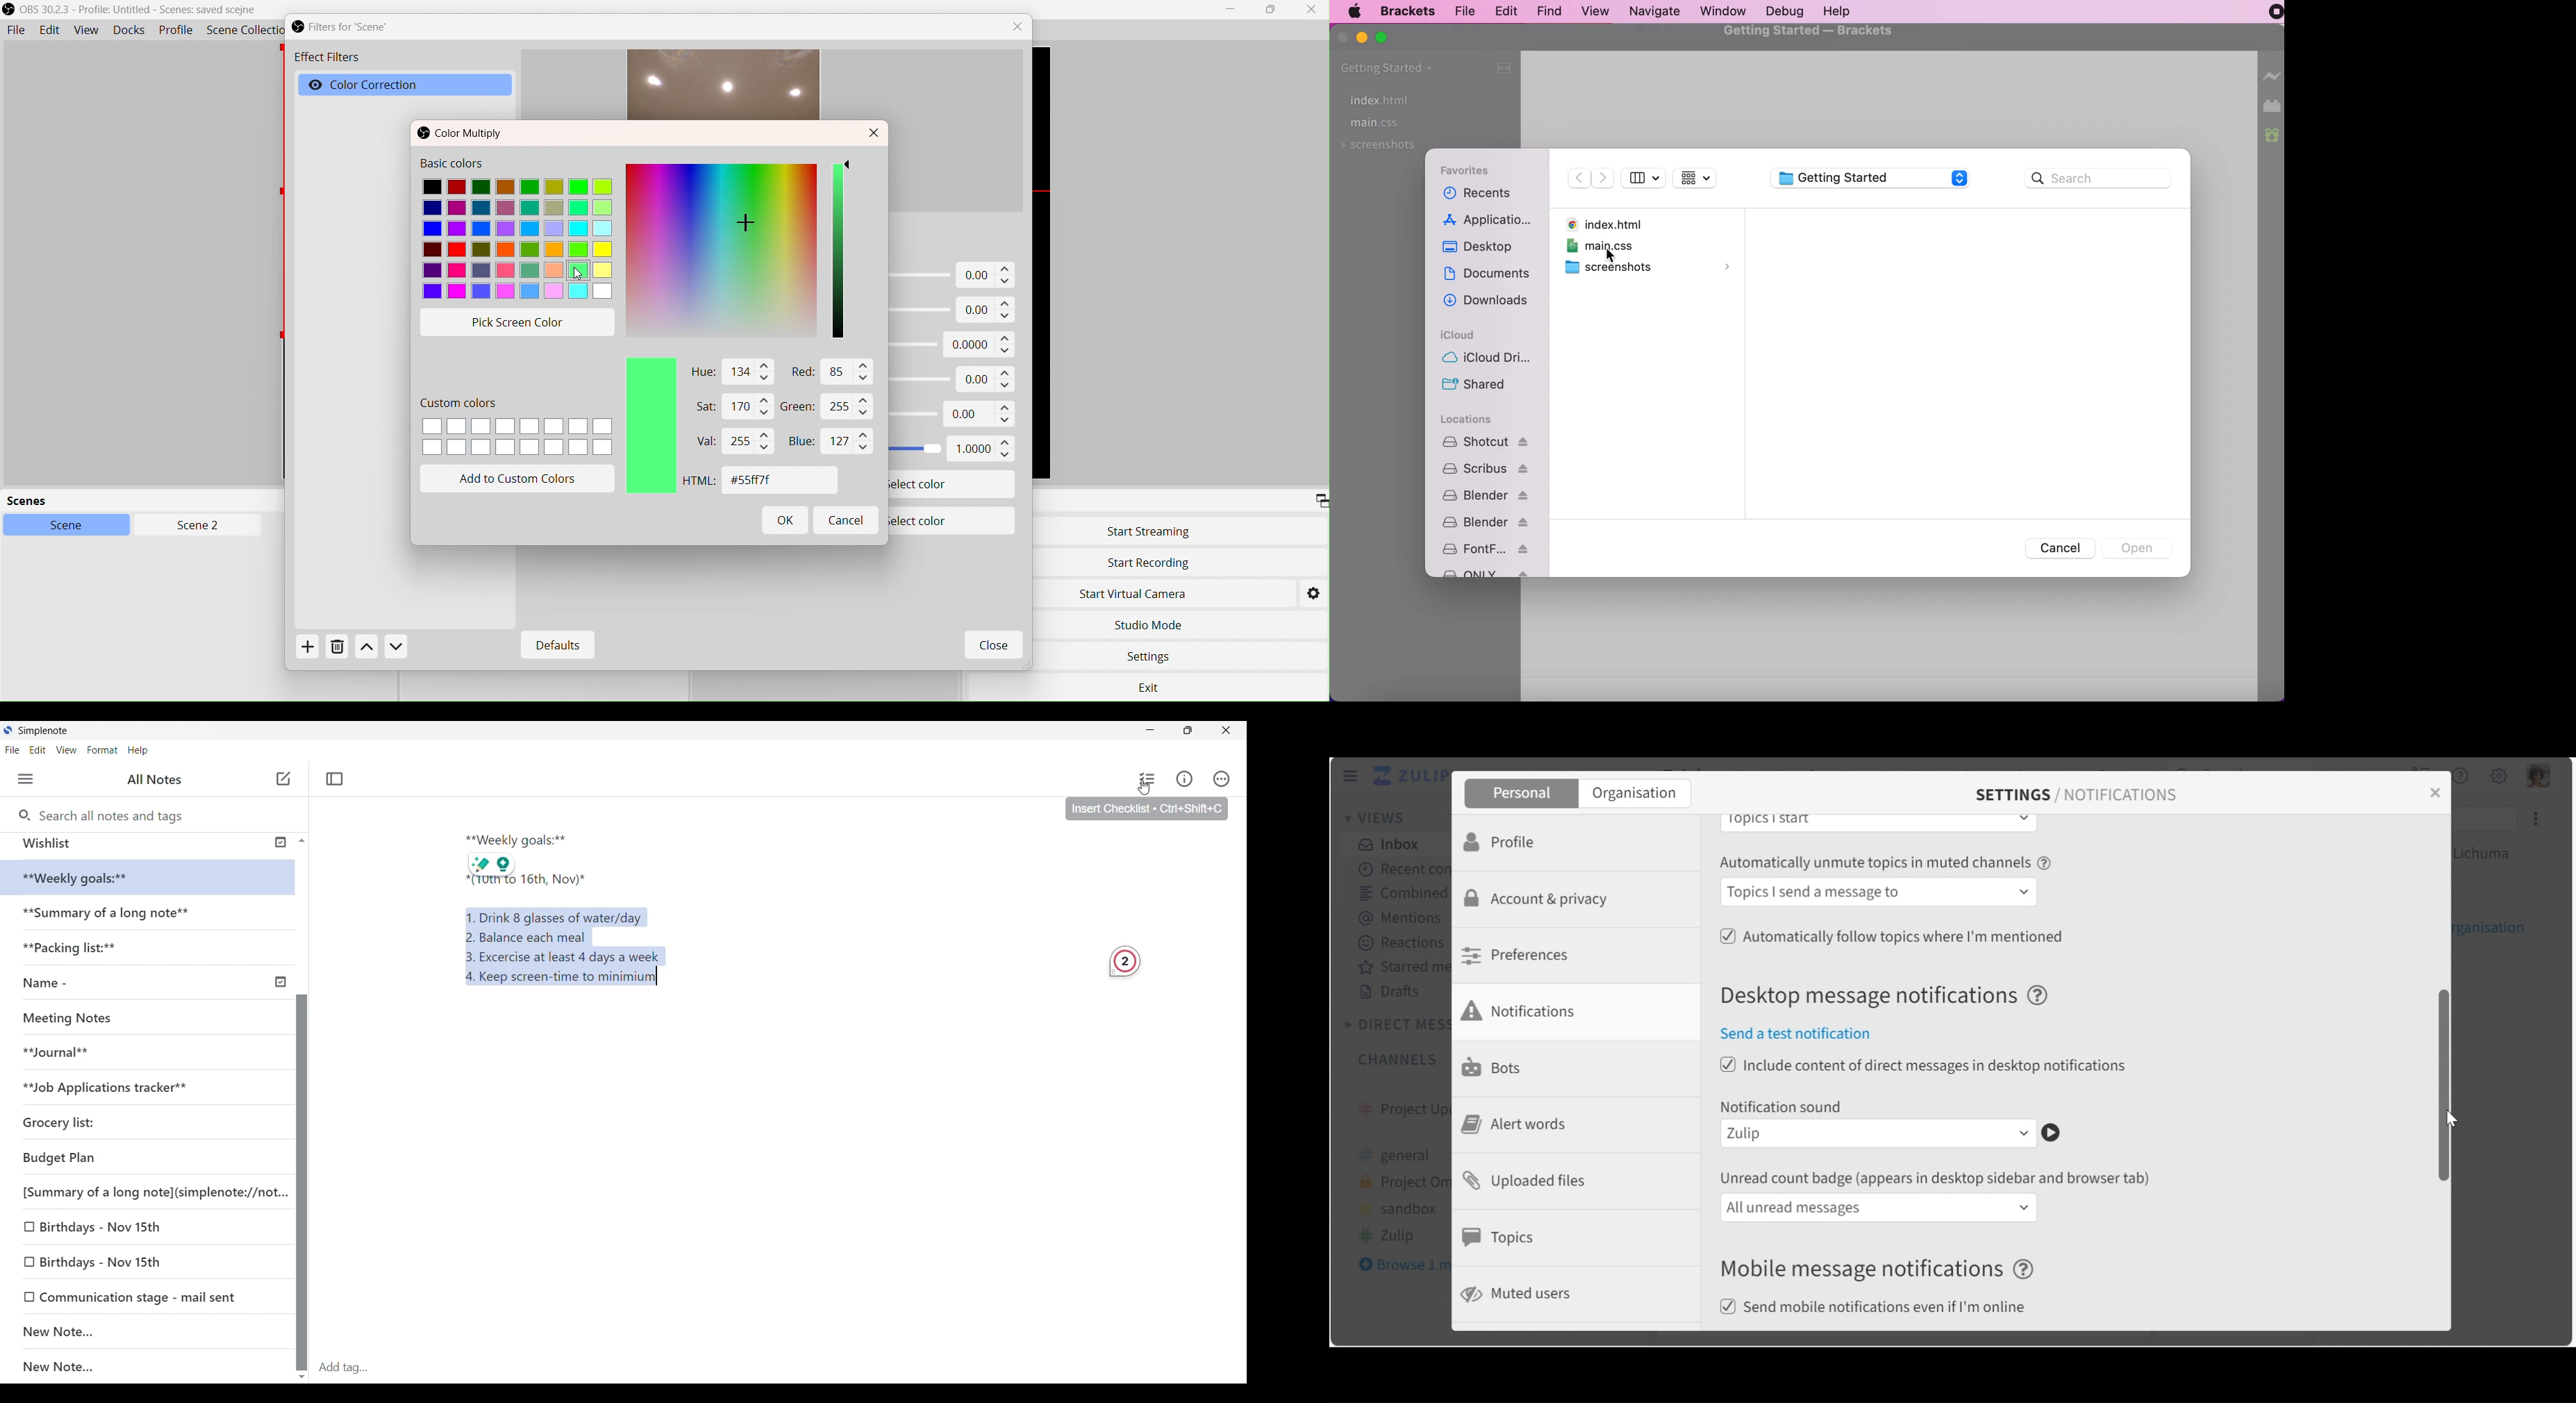  I want to click on color scale, so click(840, 253).